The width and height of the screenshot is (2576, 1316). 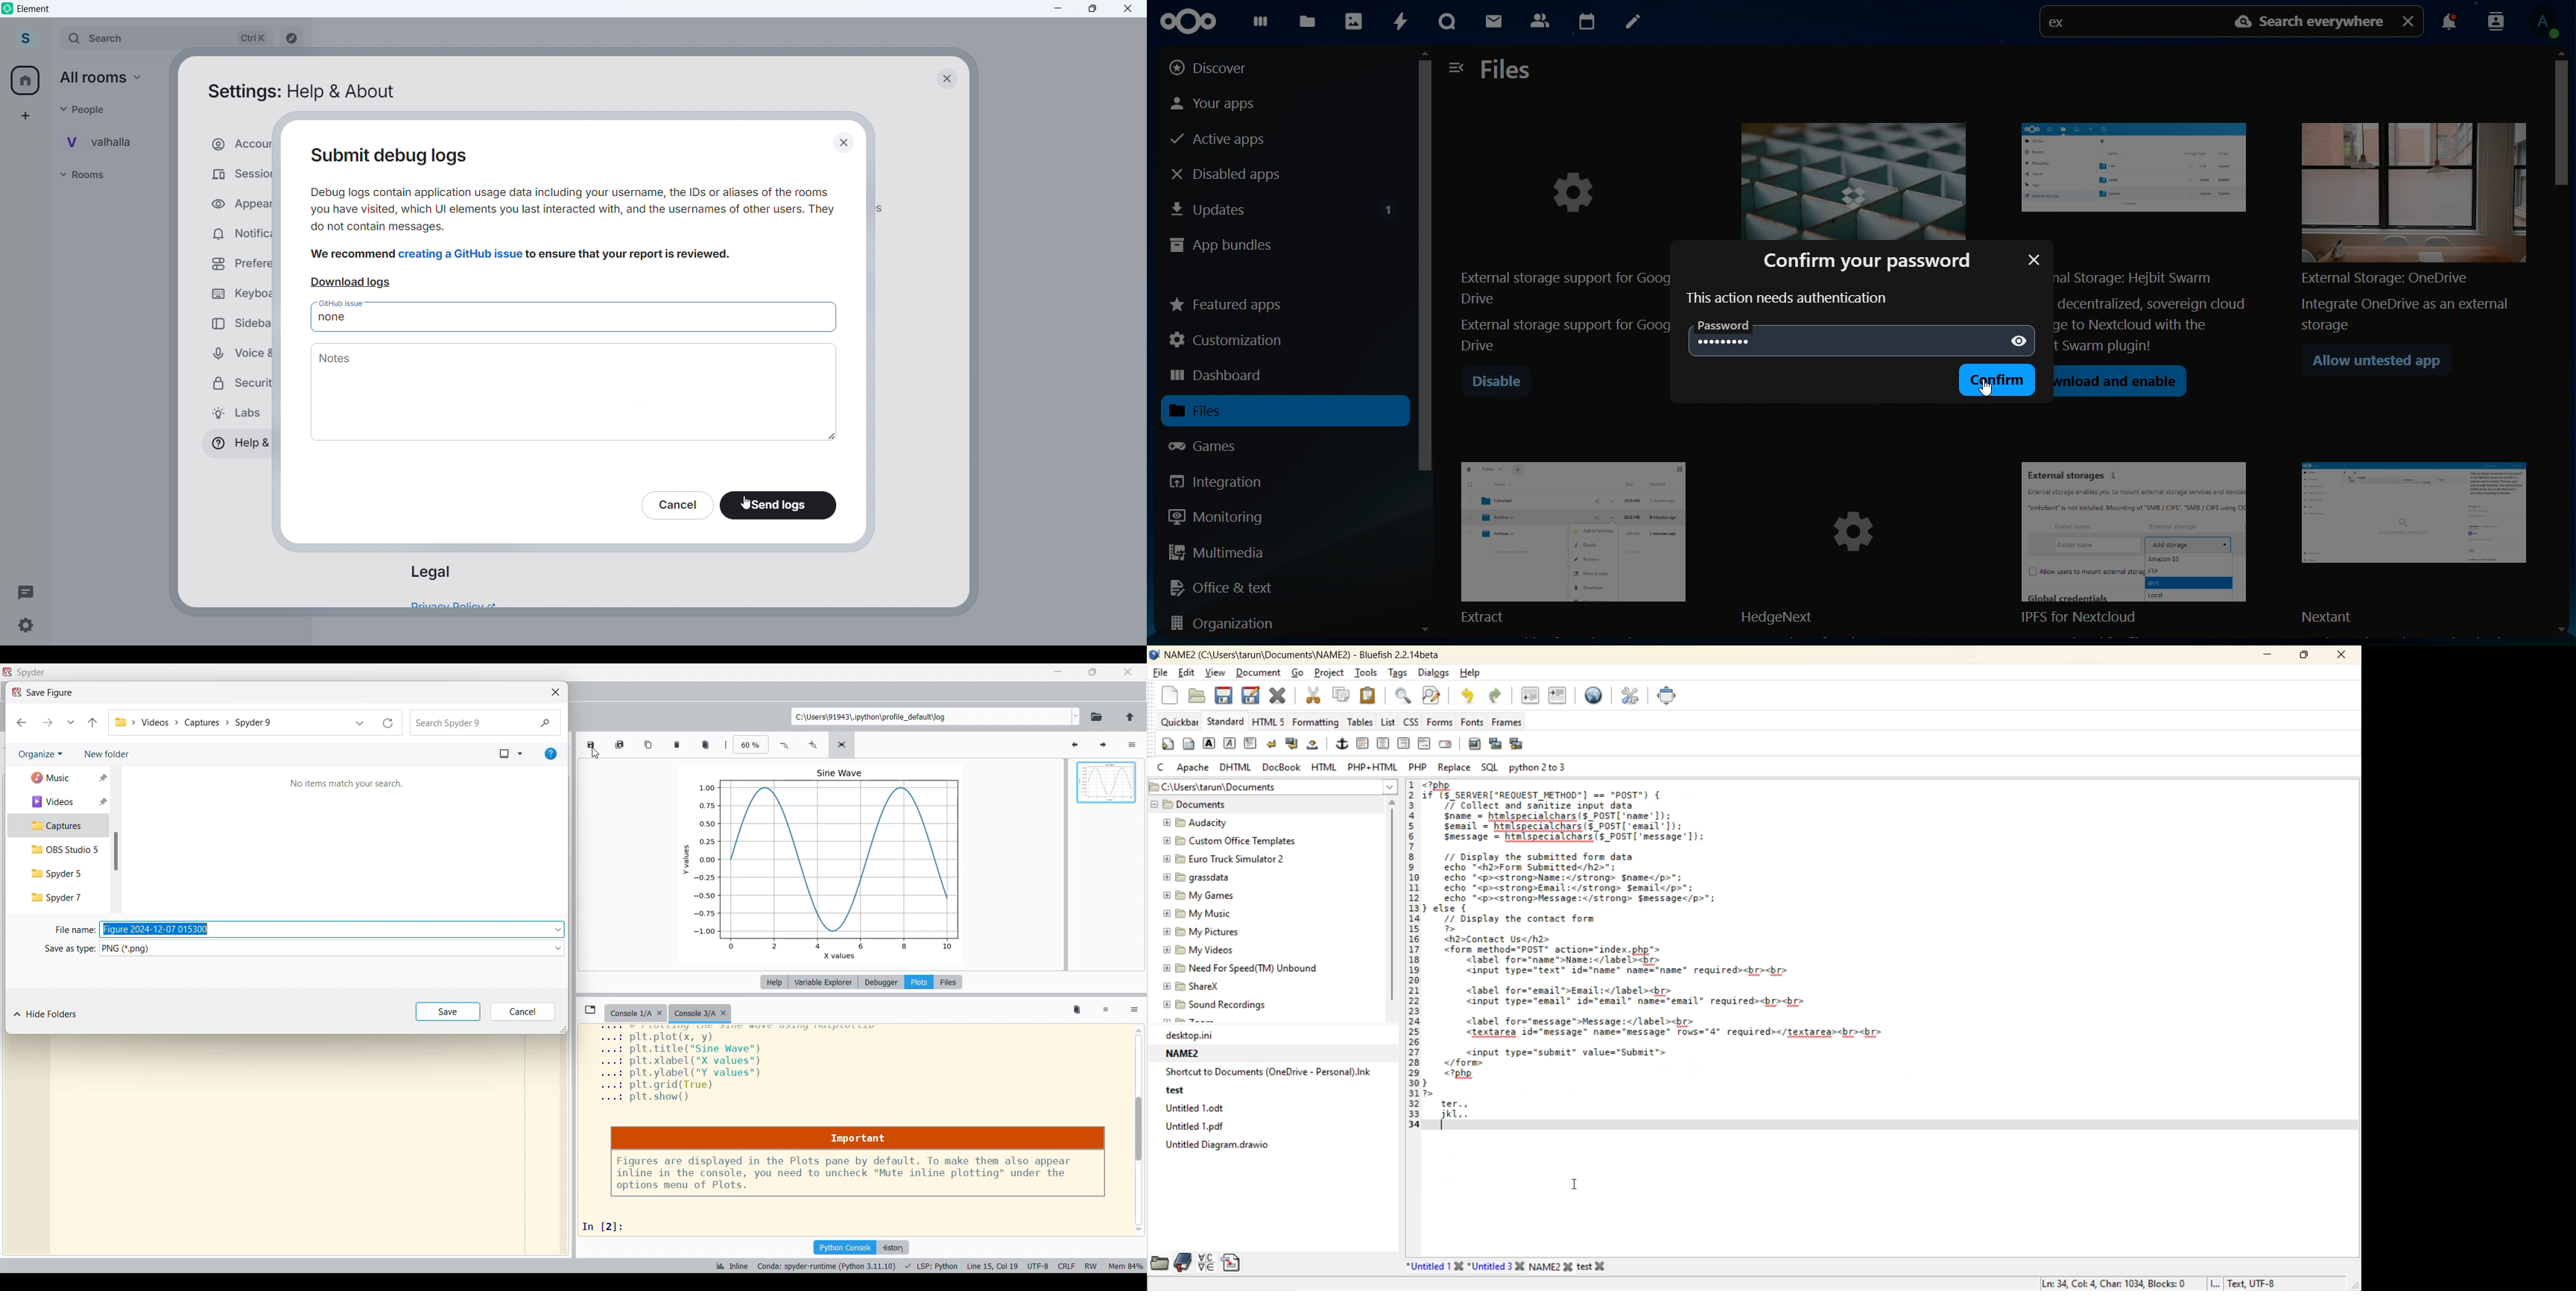 What do you see at coordinates (2143, 545) in the screenshot?
I see `IPFS for nextcloud` at bounding box center [2143, 545].